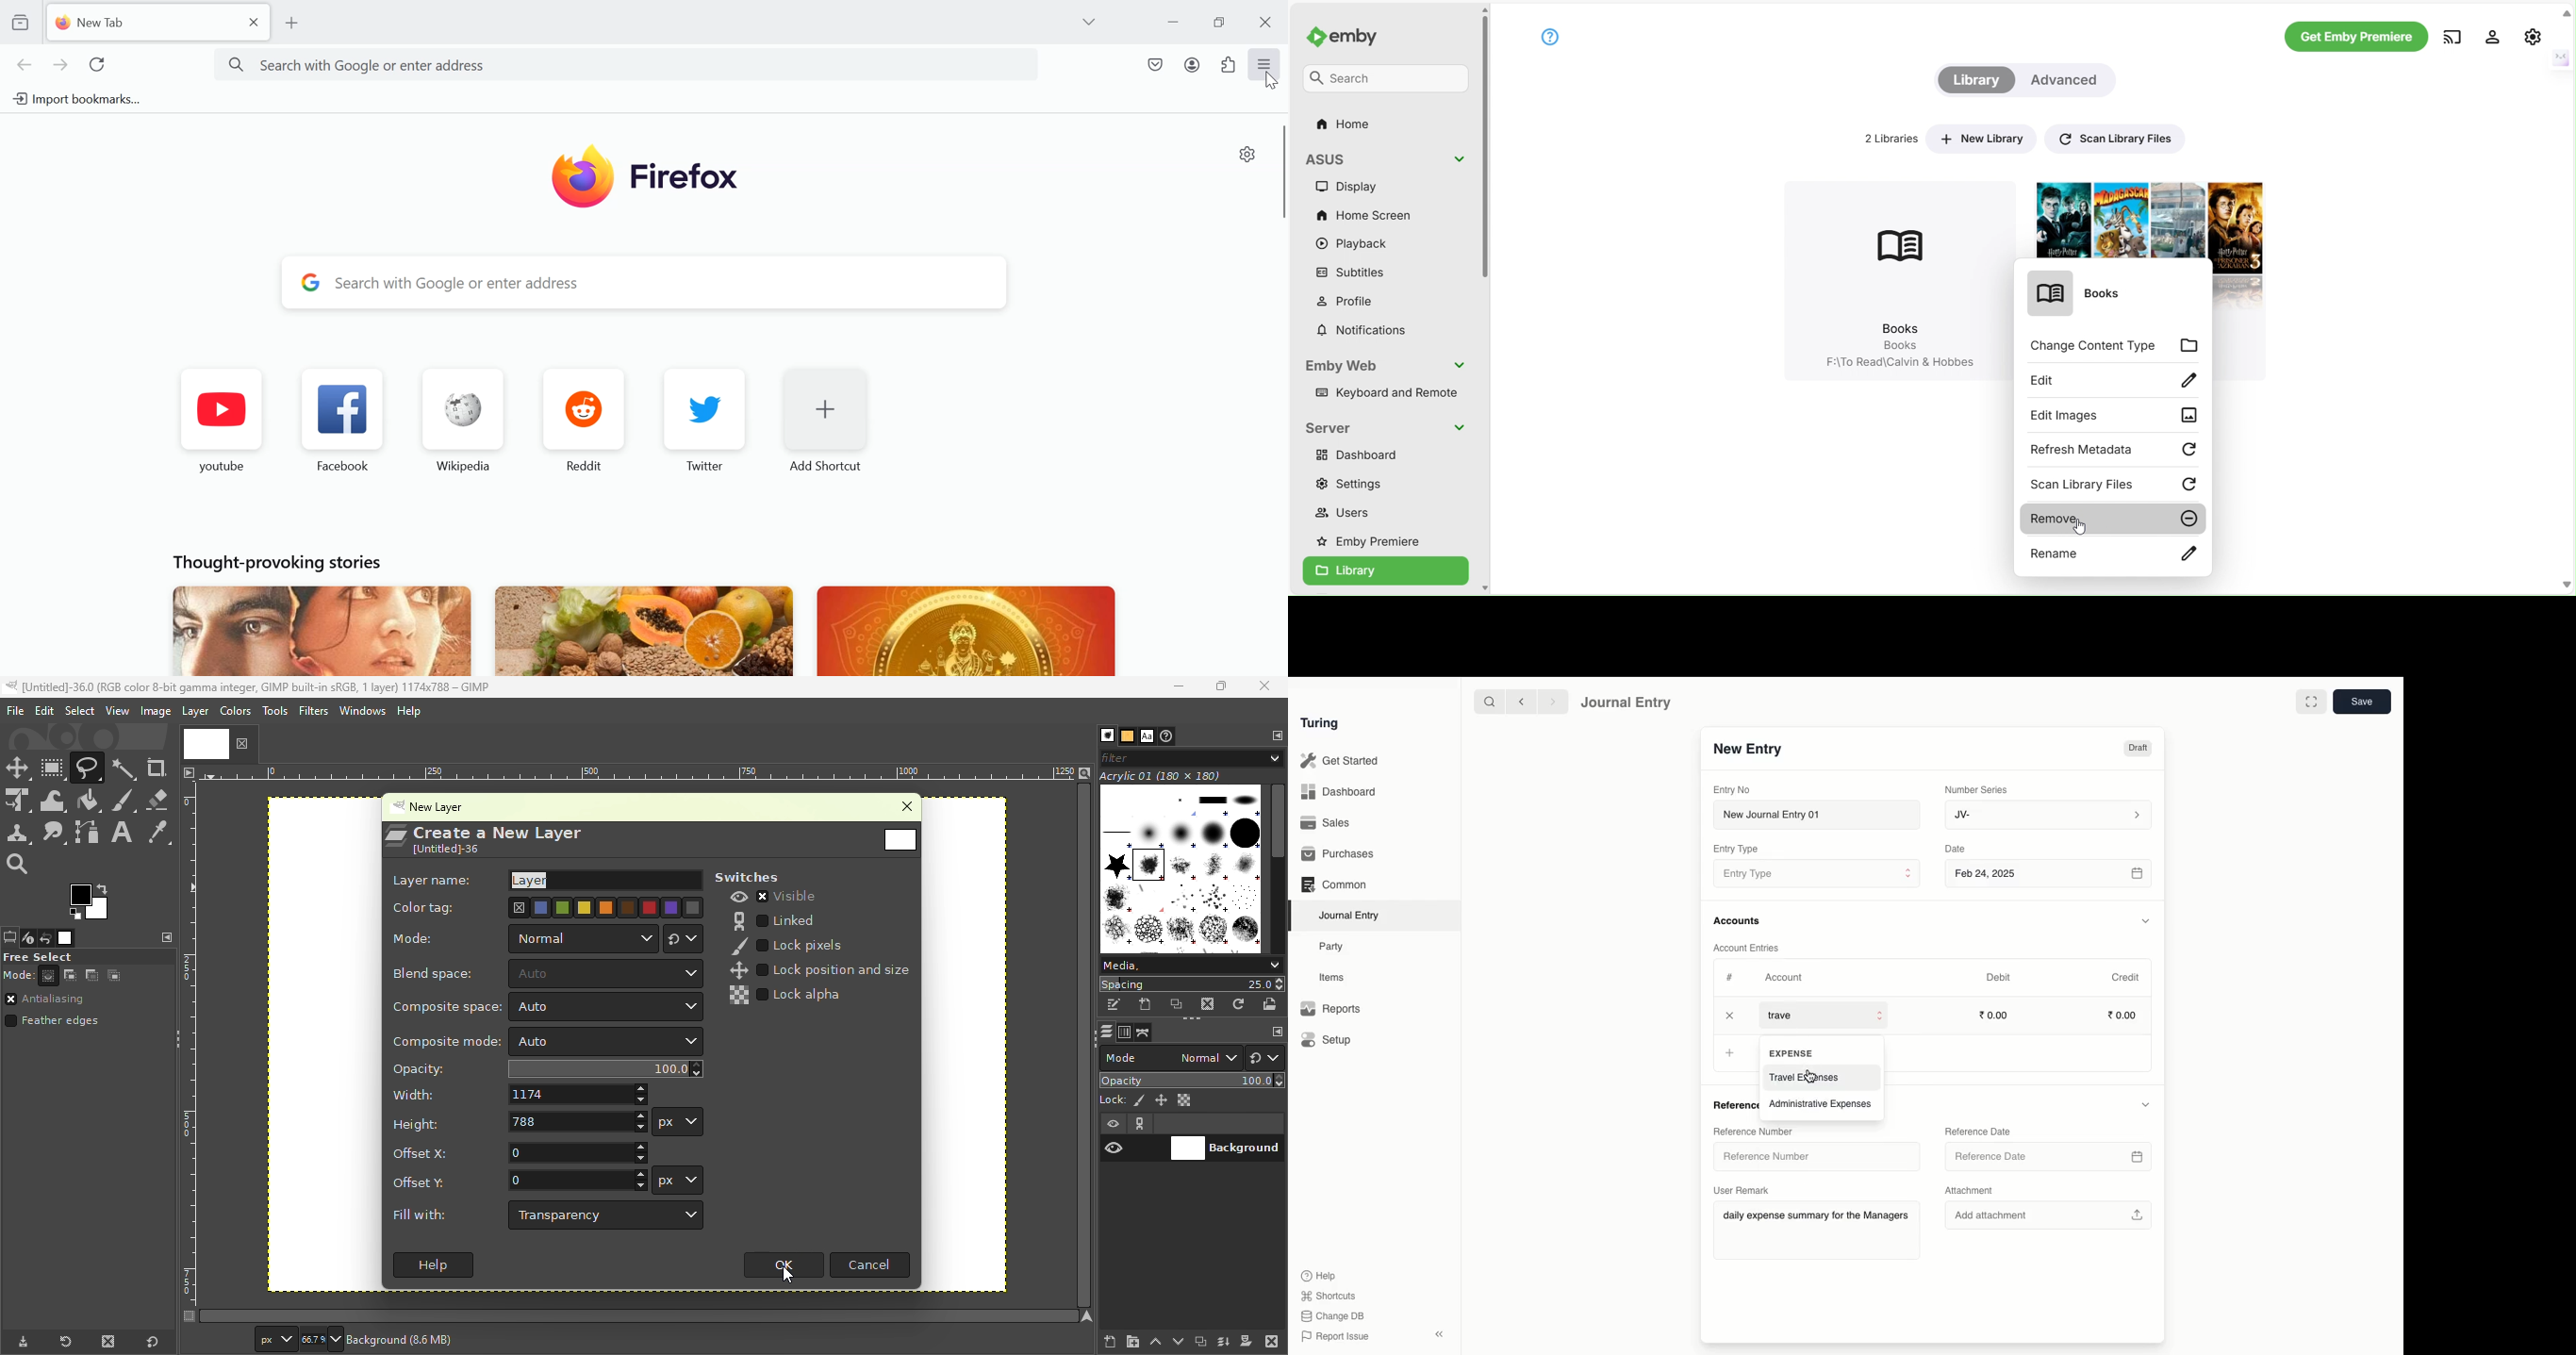  I want to click on Report Issue, so click(1337, 1337).